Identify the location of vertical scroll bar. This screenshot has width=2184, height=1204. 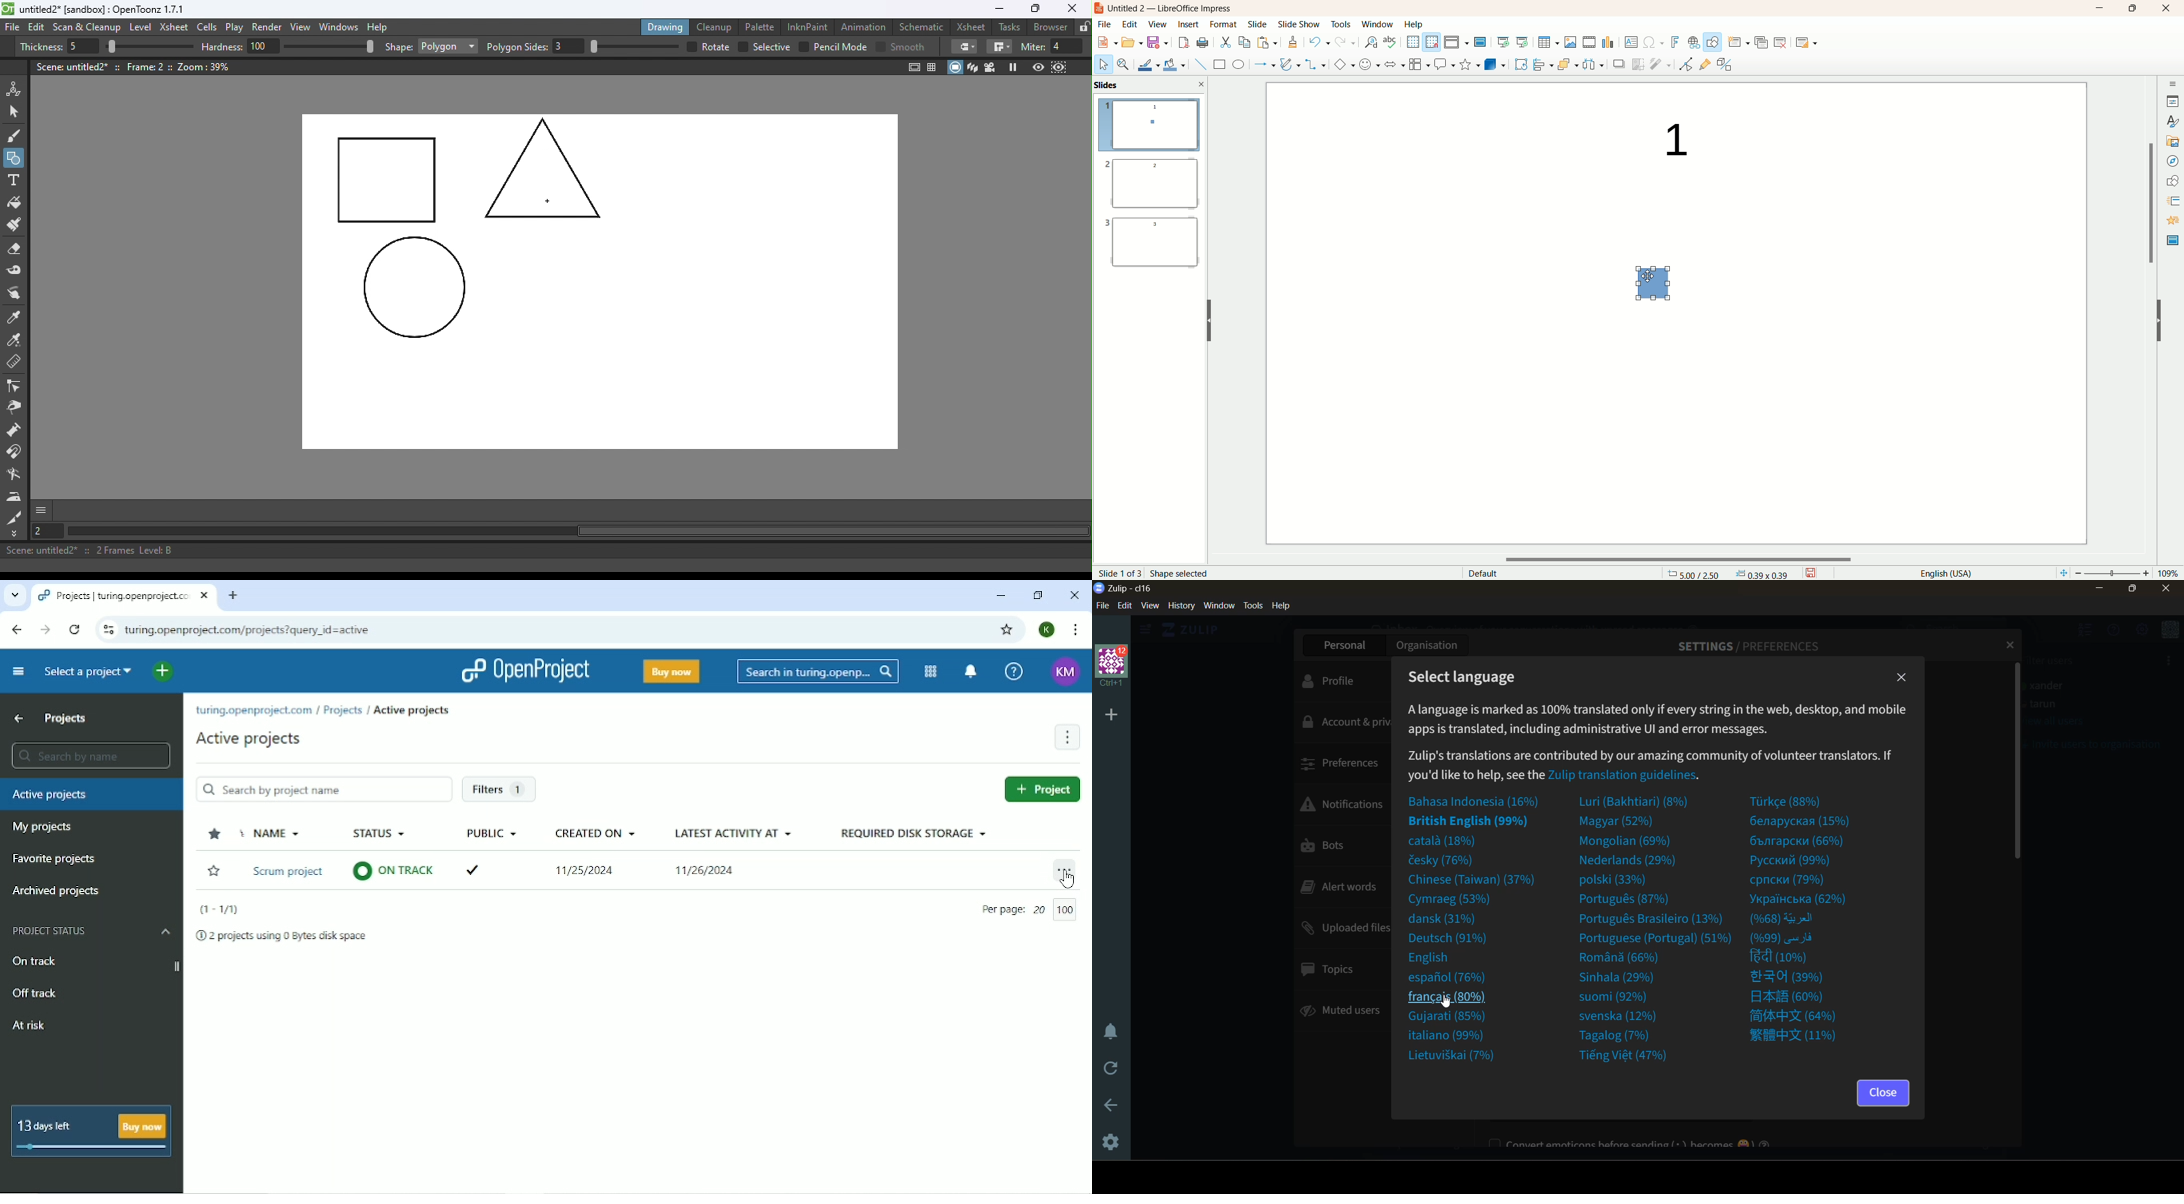
(2017, 762).